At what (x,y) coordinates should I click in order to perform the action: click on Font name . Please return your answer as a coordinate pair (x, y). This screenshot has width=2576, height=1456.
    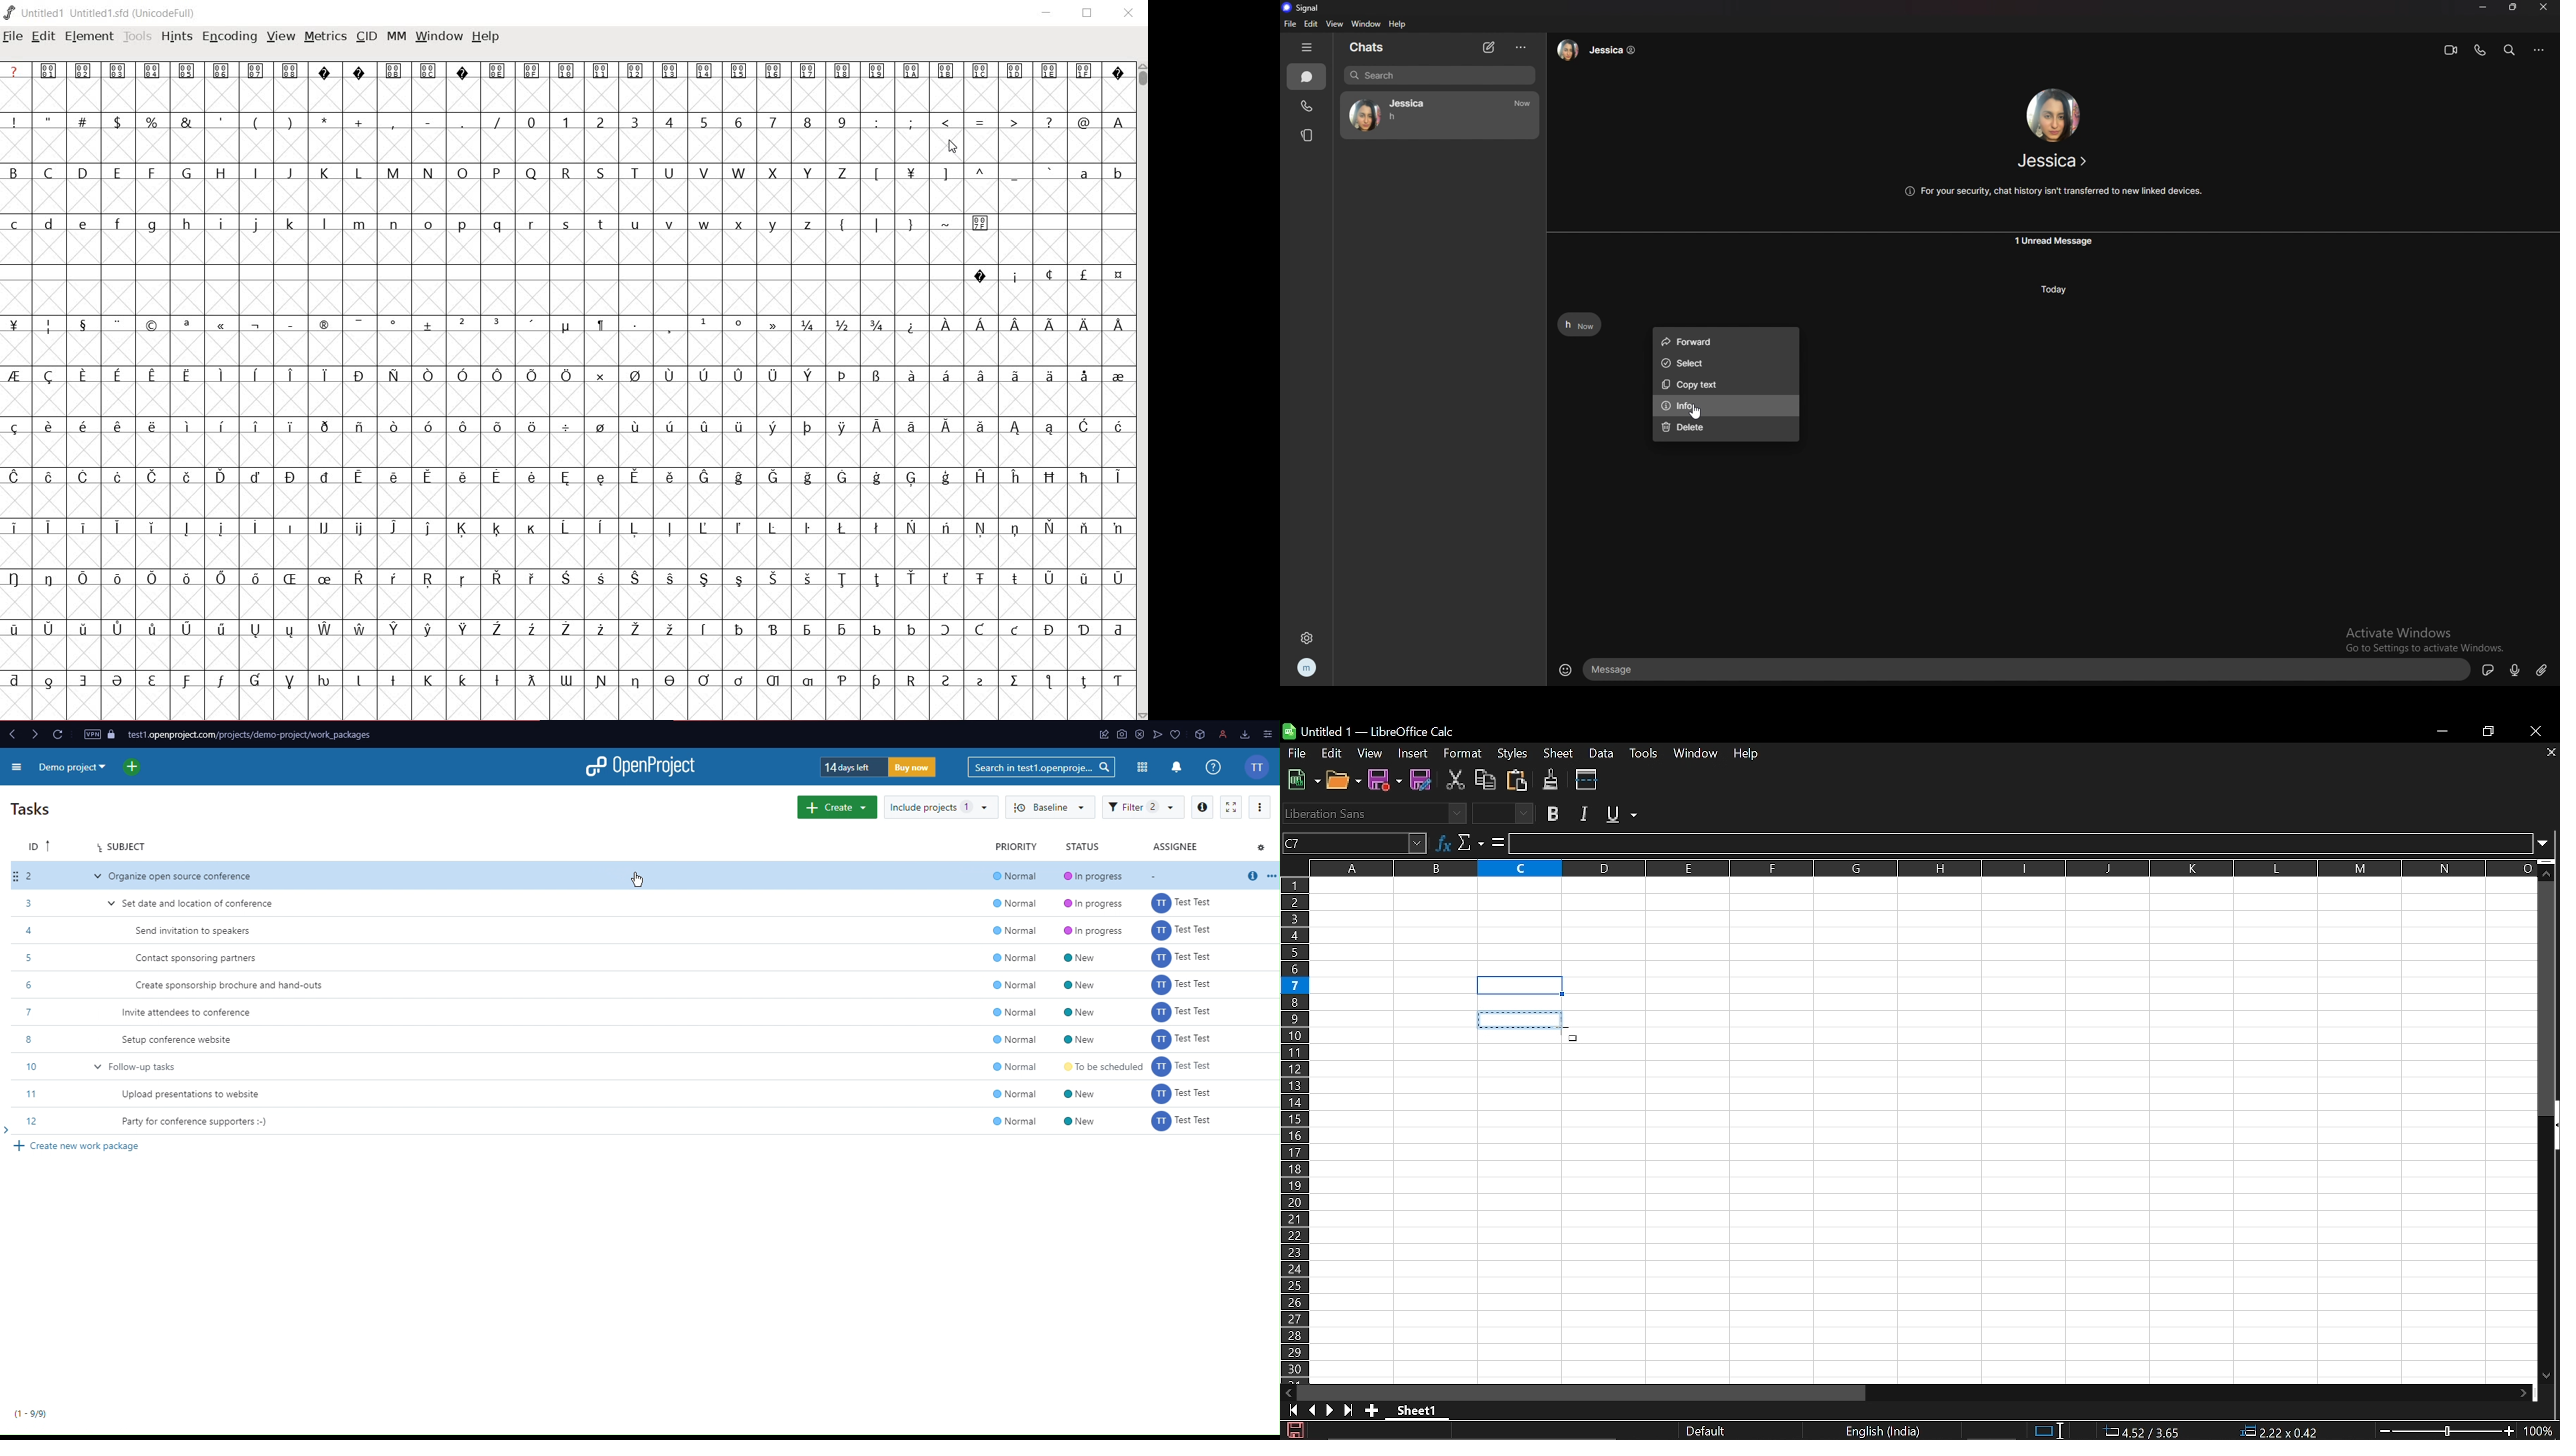
    Looking at the image, I should click on (1374, 813).